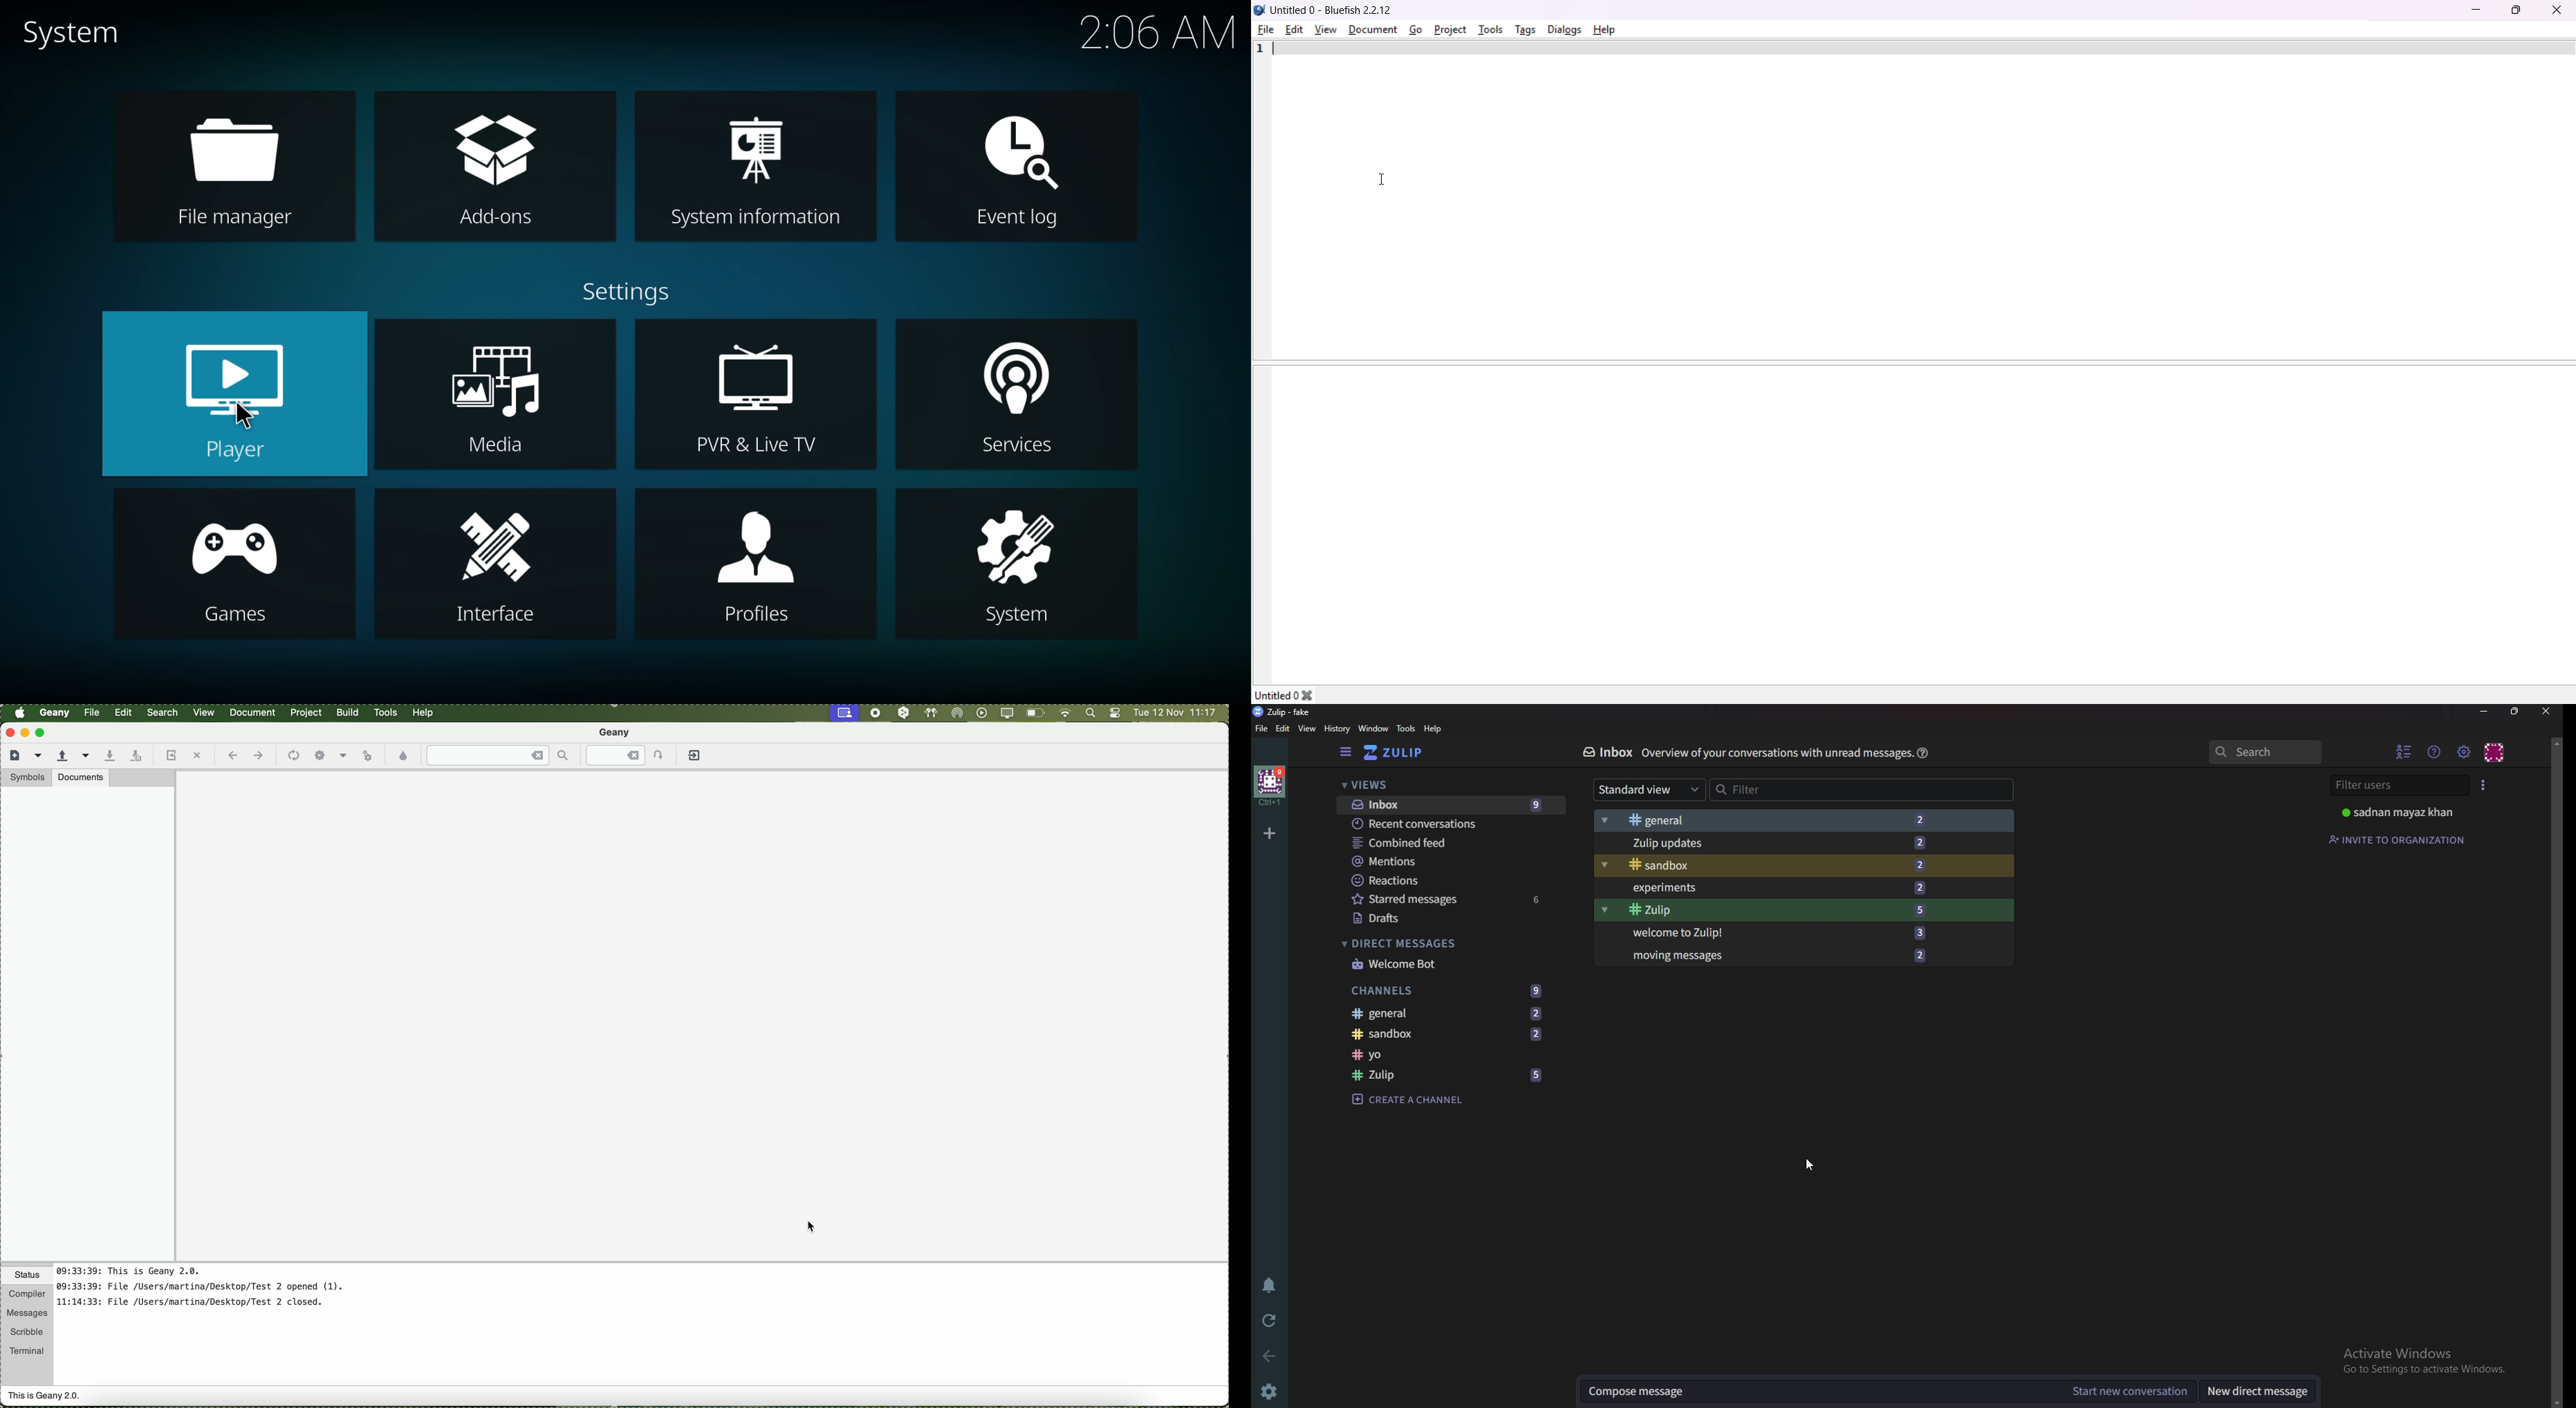 Image resolution: width=2576 pixels, height=1428 pixels. What do you see at coordinates (1260, 50) in the screenshot?
I see `line number` at bounding box center [1260, 50].